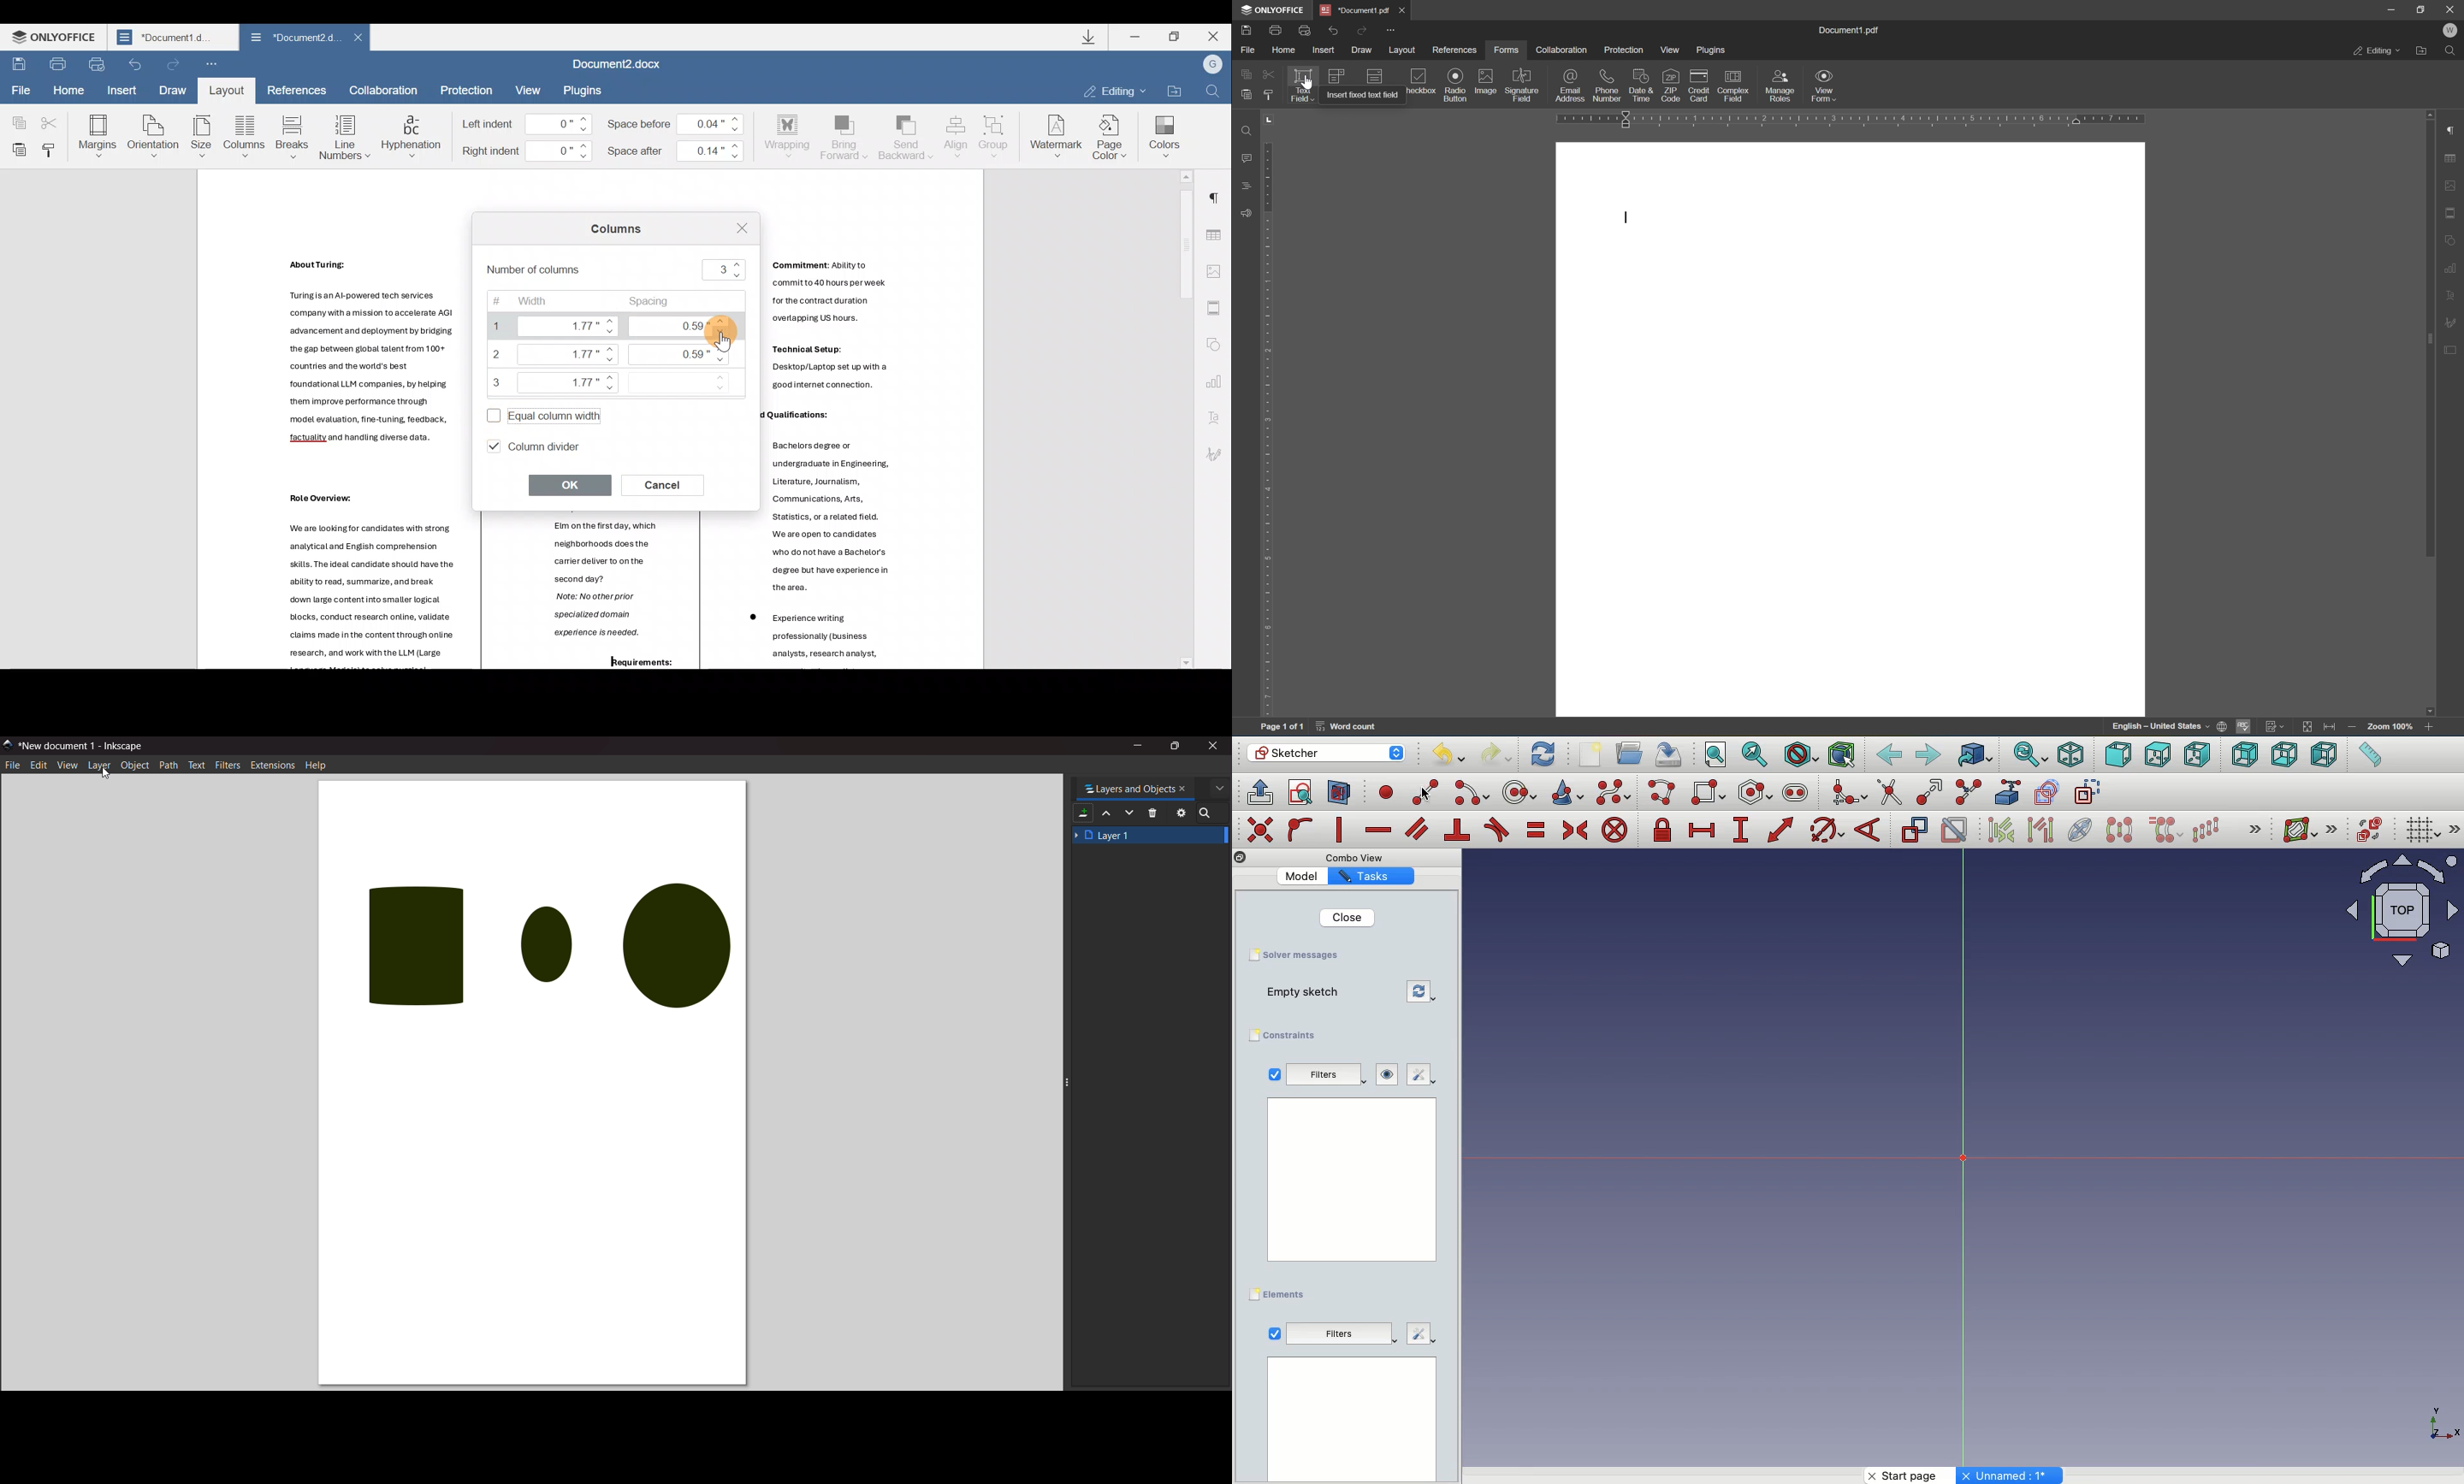 The image size is (2464, 1484). Describe the element at coordinates (1717, 755) in the screenshot. I see `Fit all` at that location.